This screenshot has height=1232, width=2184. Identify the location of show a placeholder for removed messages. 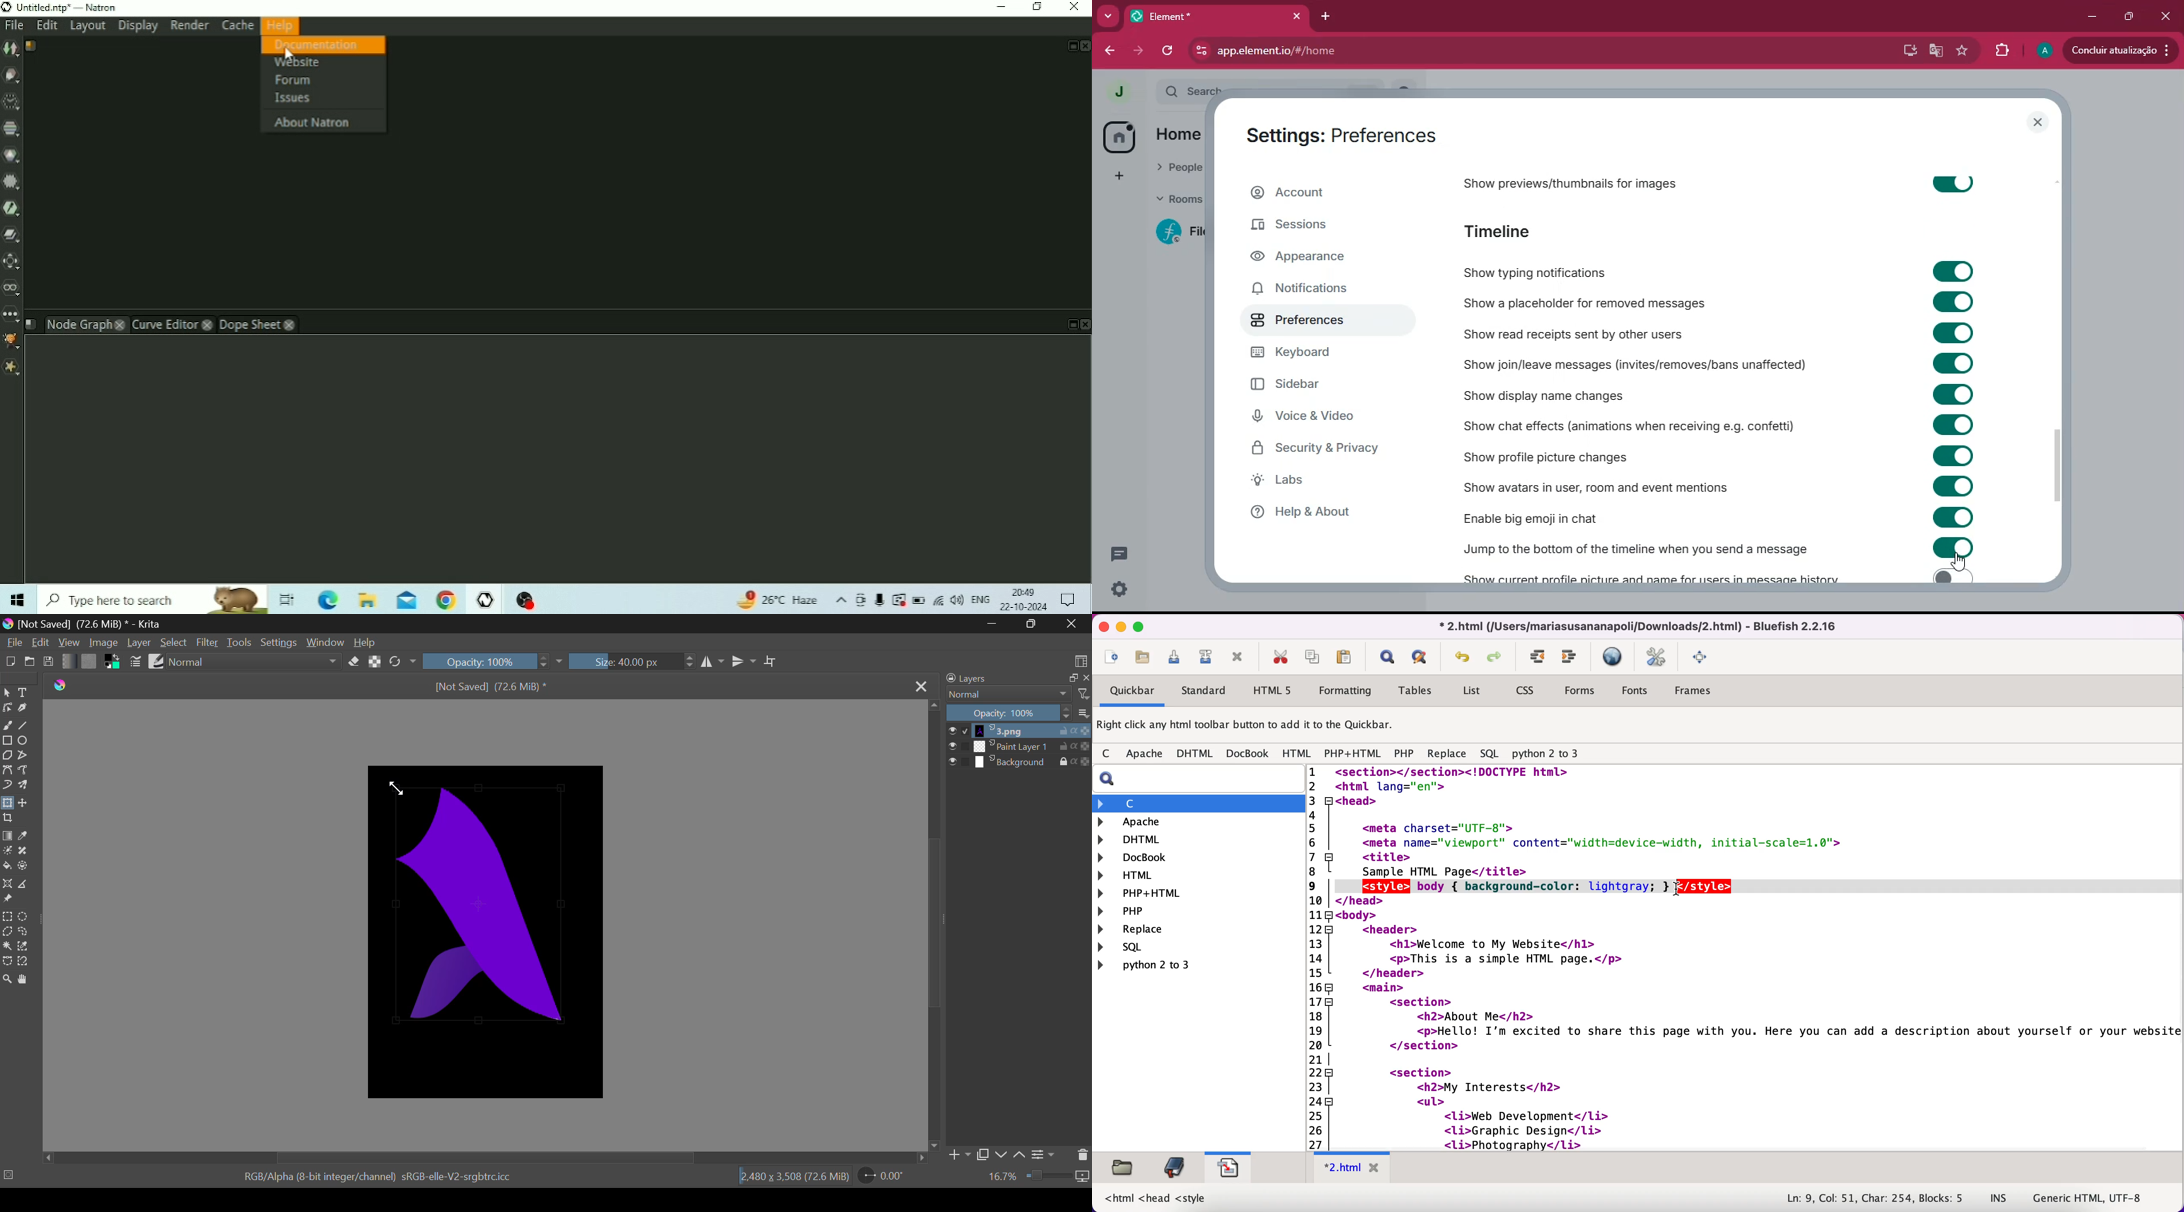
(1588, 301).